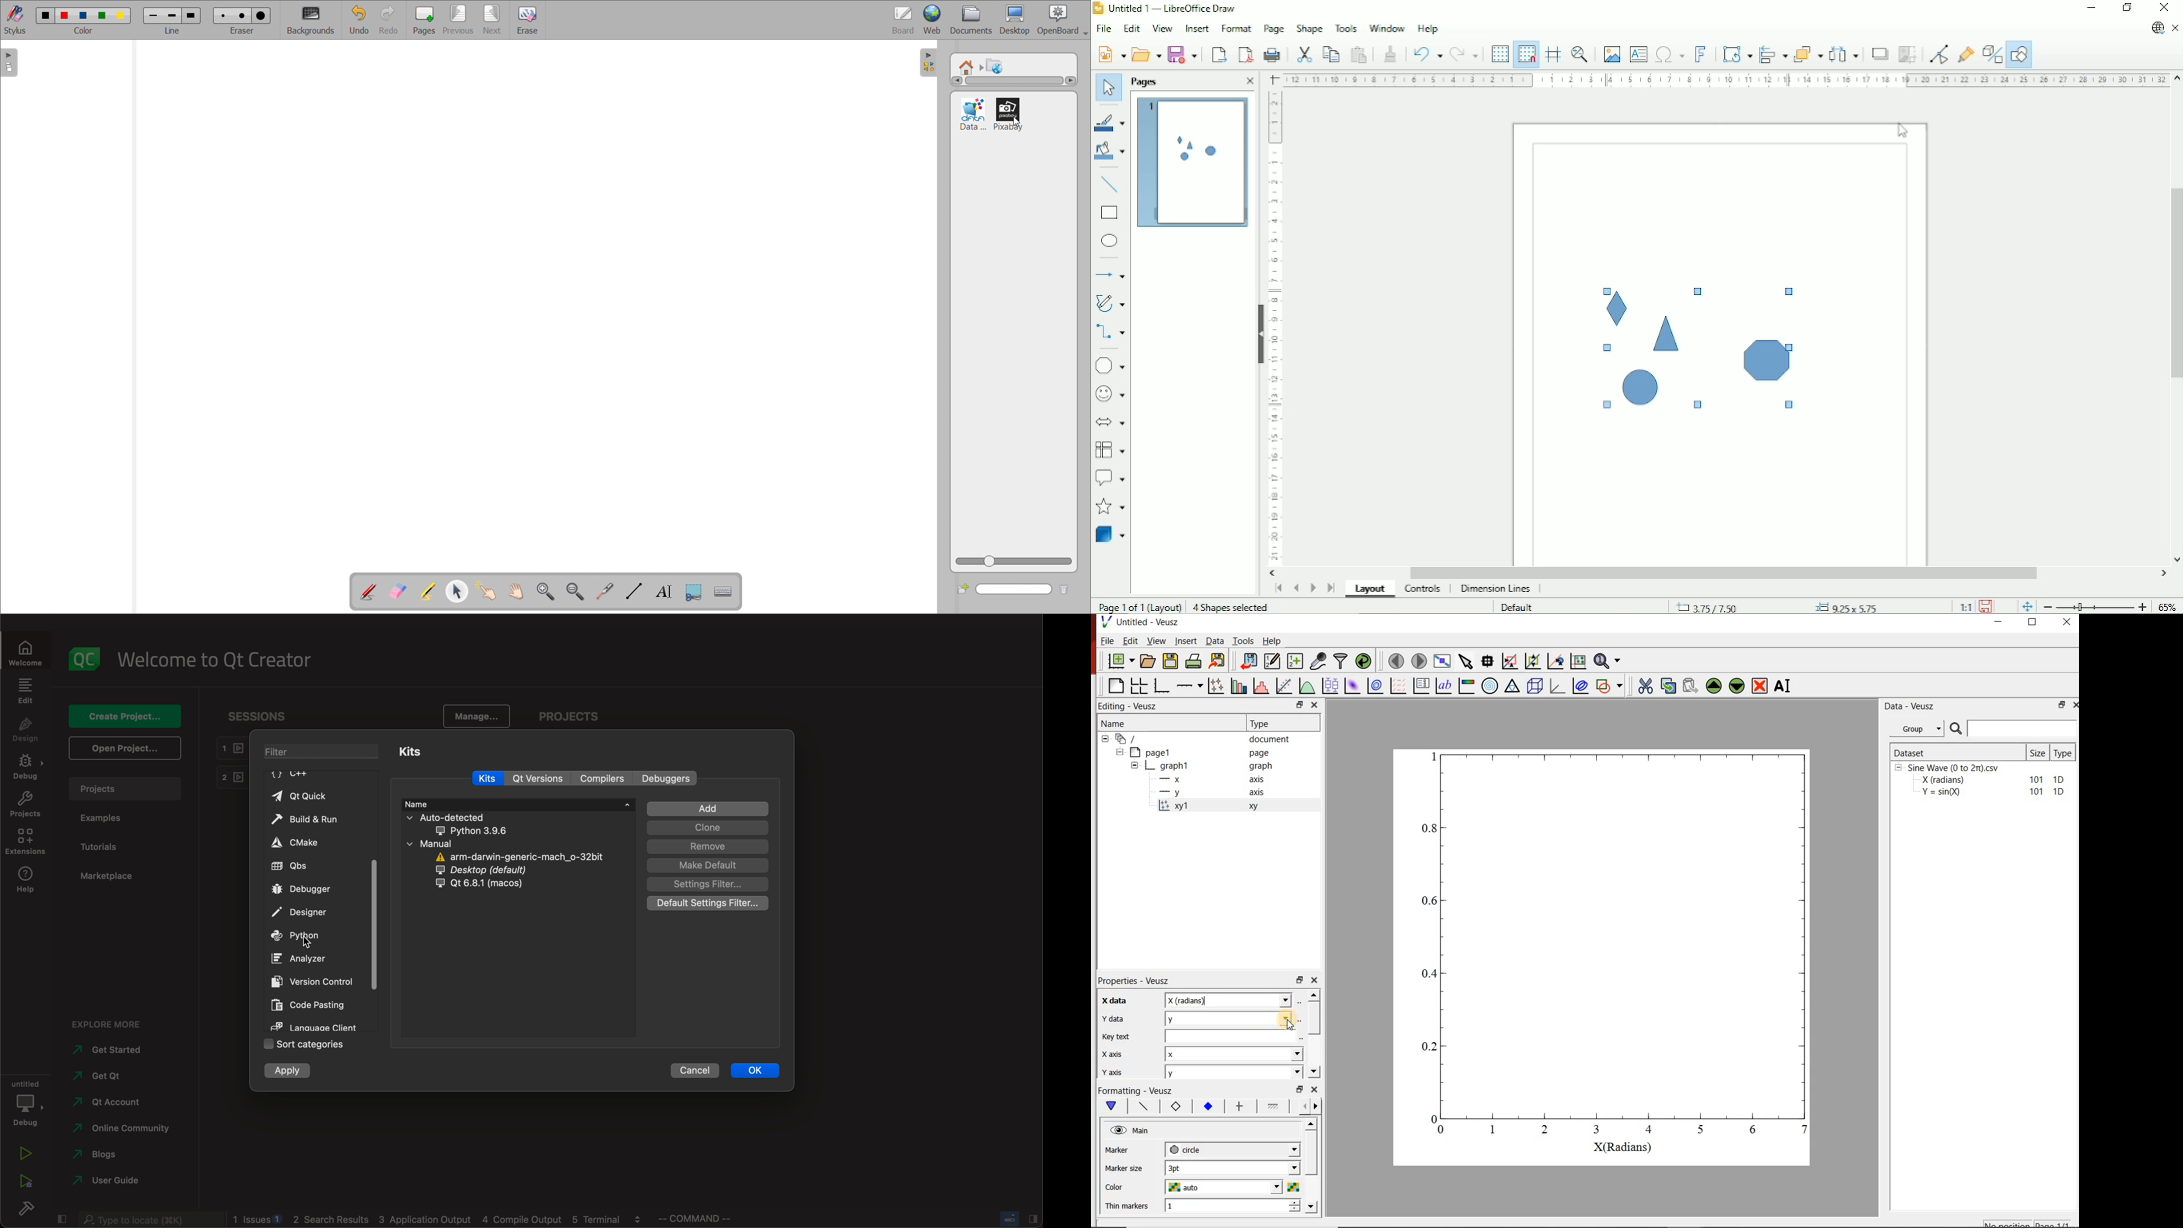 Image resolution: width=2184 pixels, height=1232 pixels. What do you see at coordinates (1219, 54) in the screenshot?
I see `Export` at bounding box center [1219, 54].